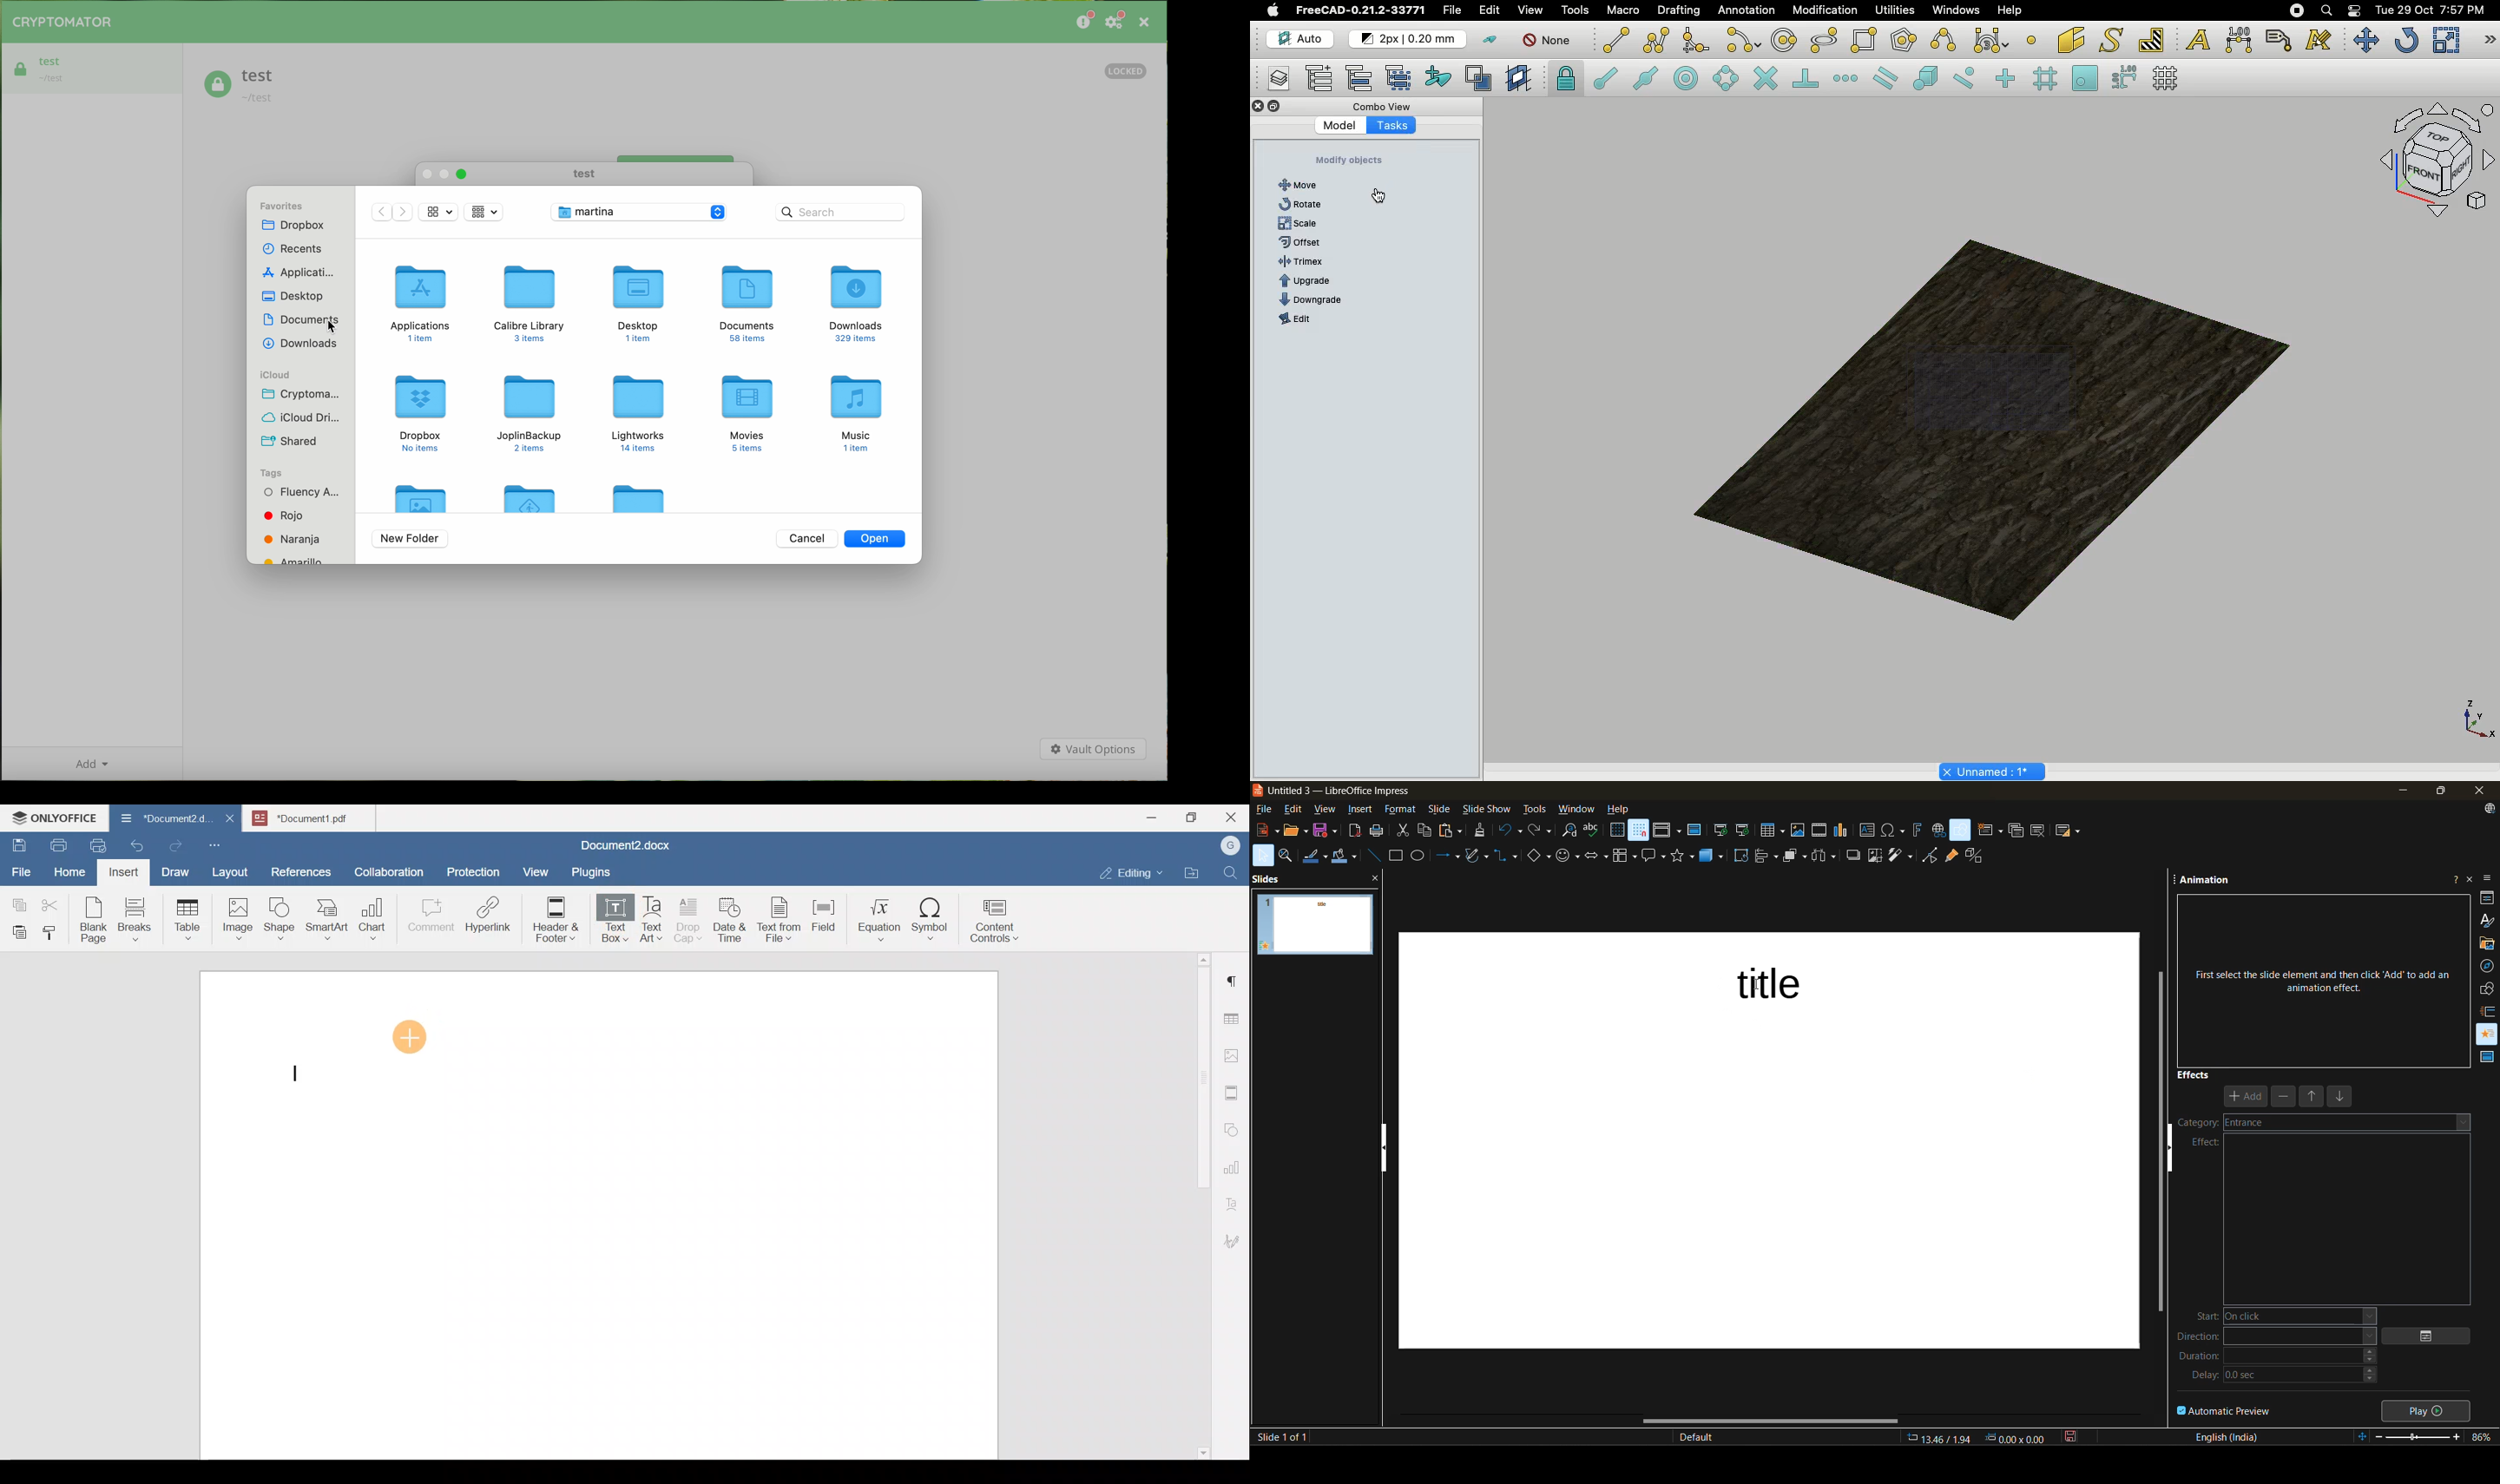  I want to click on snap to grid, so click(1639, 830).